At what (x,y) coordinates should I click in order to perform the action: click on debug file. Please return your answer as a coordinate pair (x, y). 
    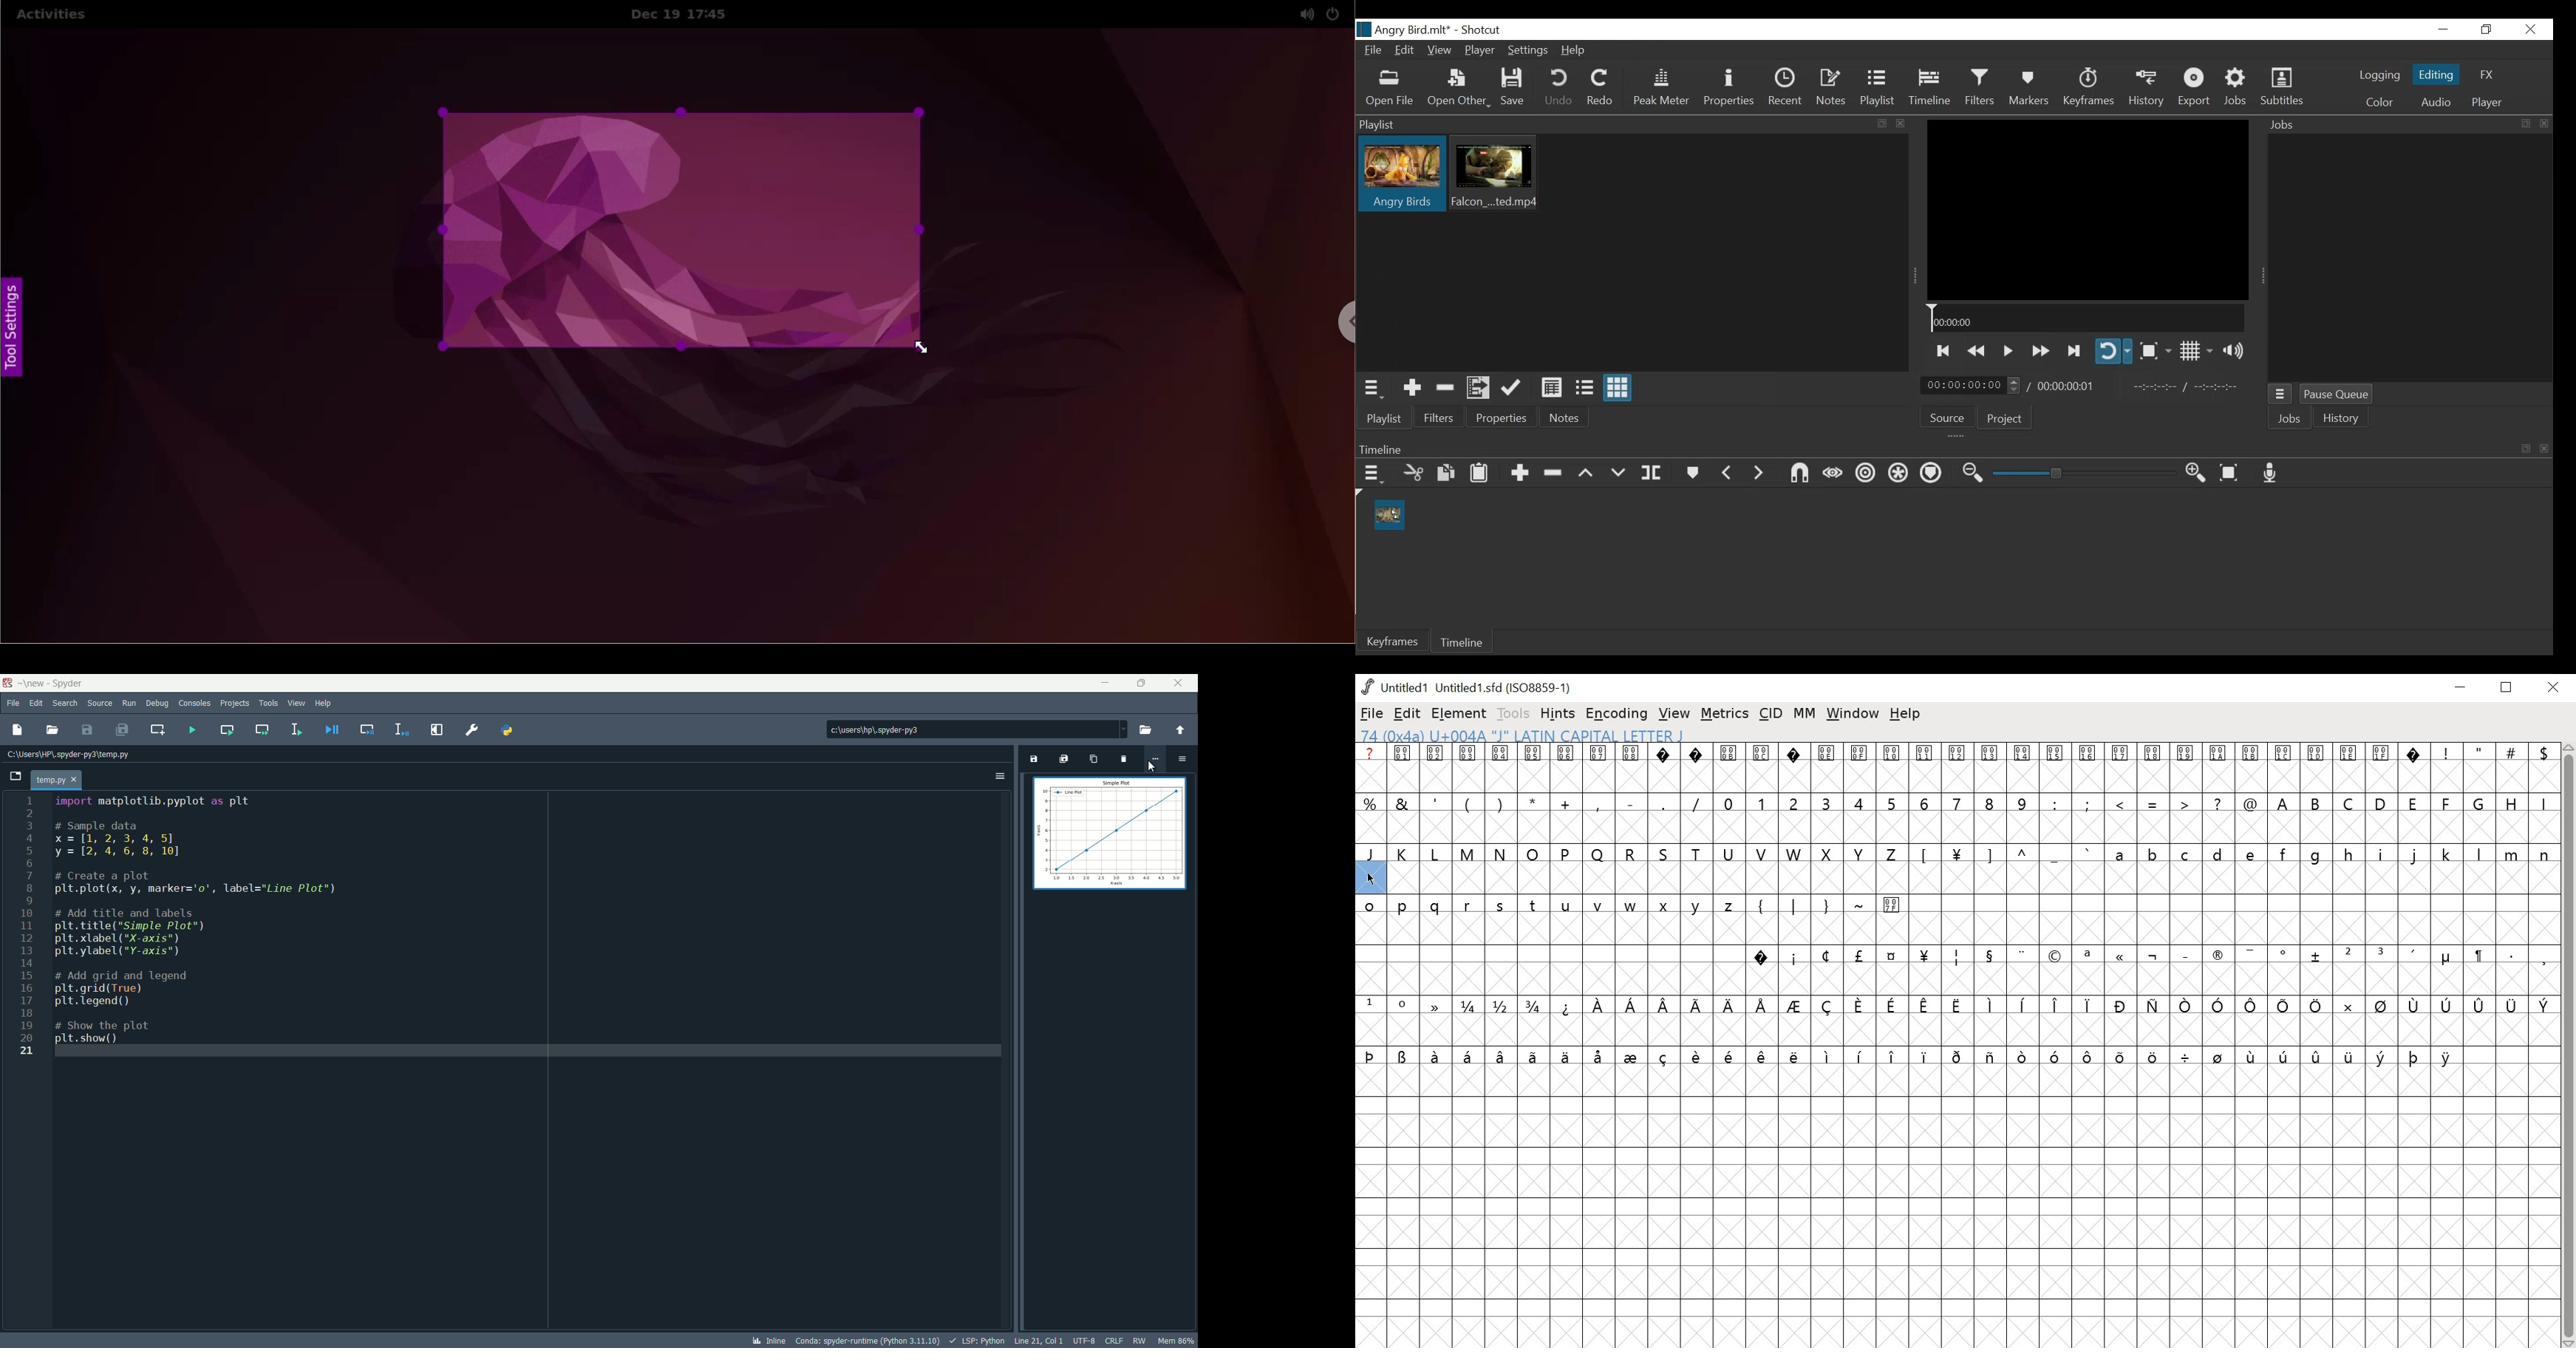
    Looking at the image, I should click on (331, 730).